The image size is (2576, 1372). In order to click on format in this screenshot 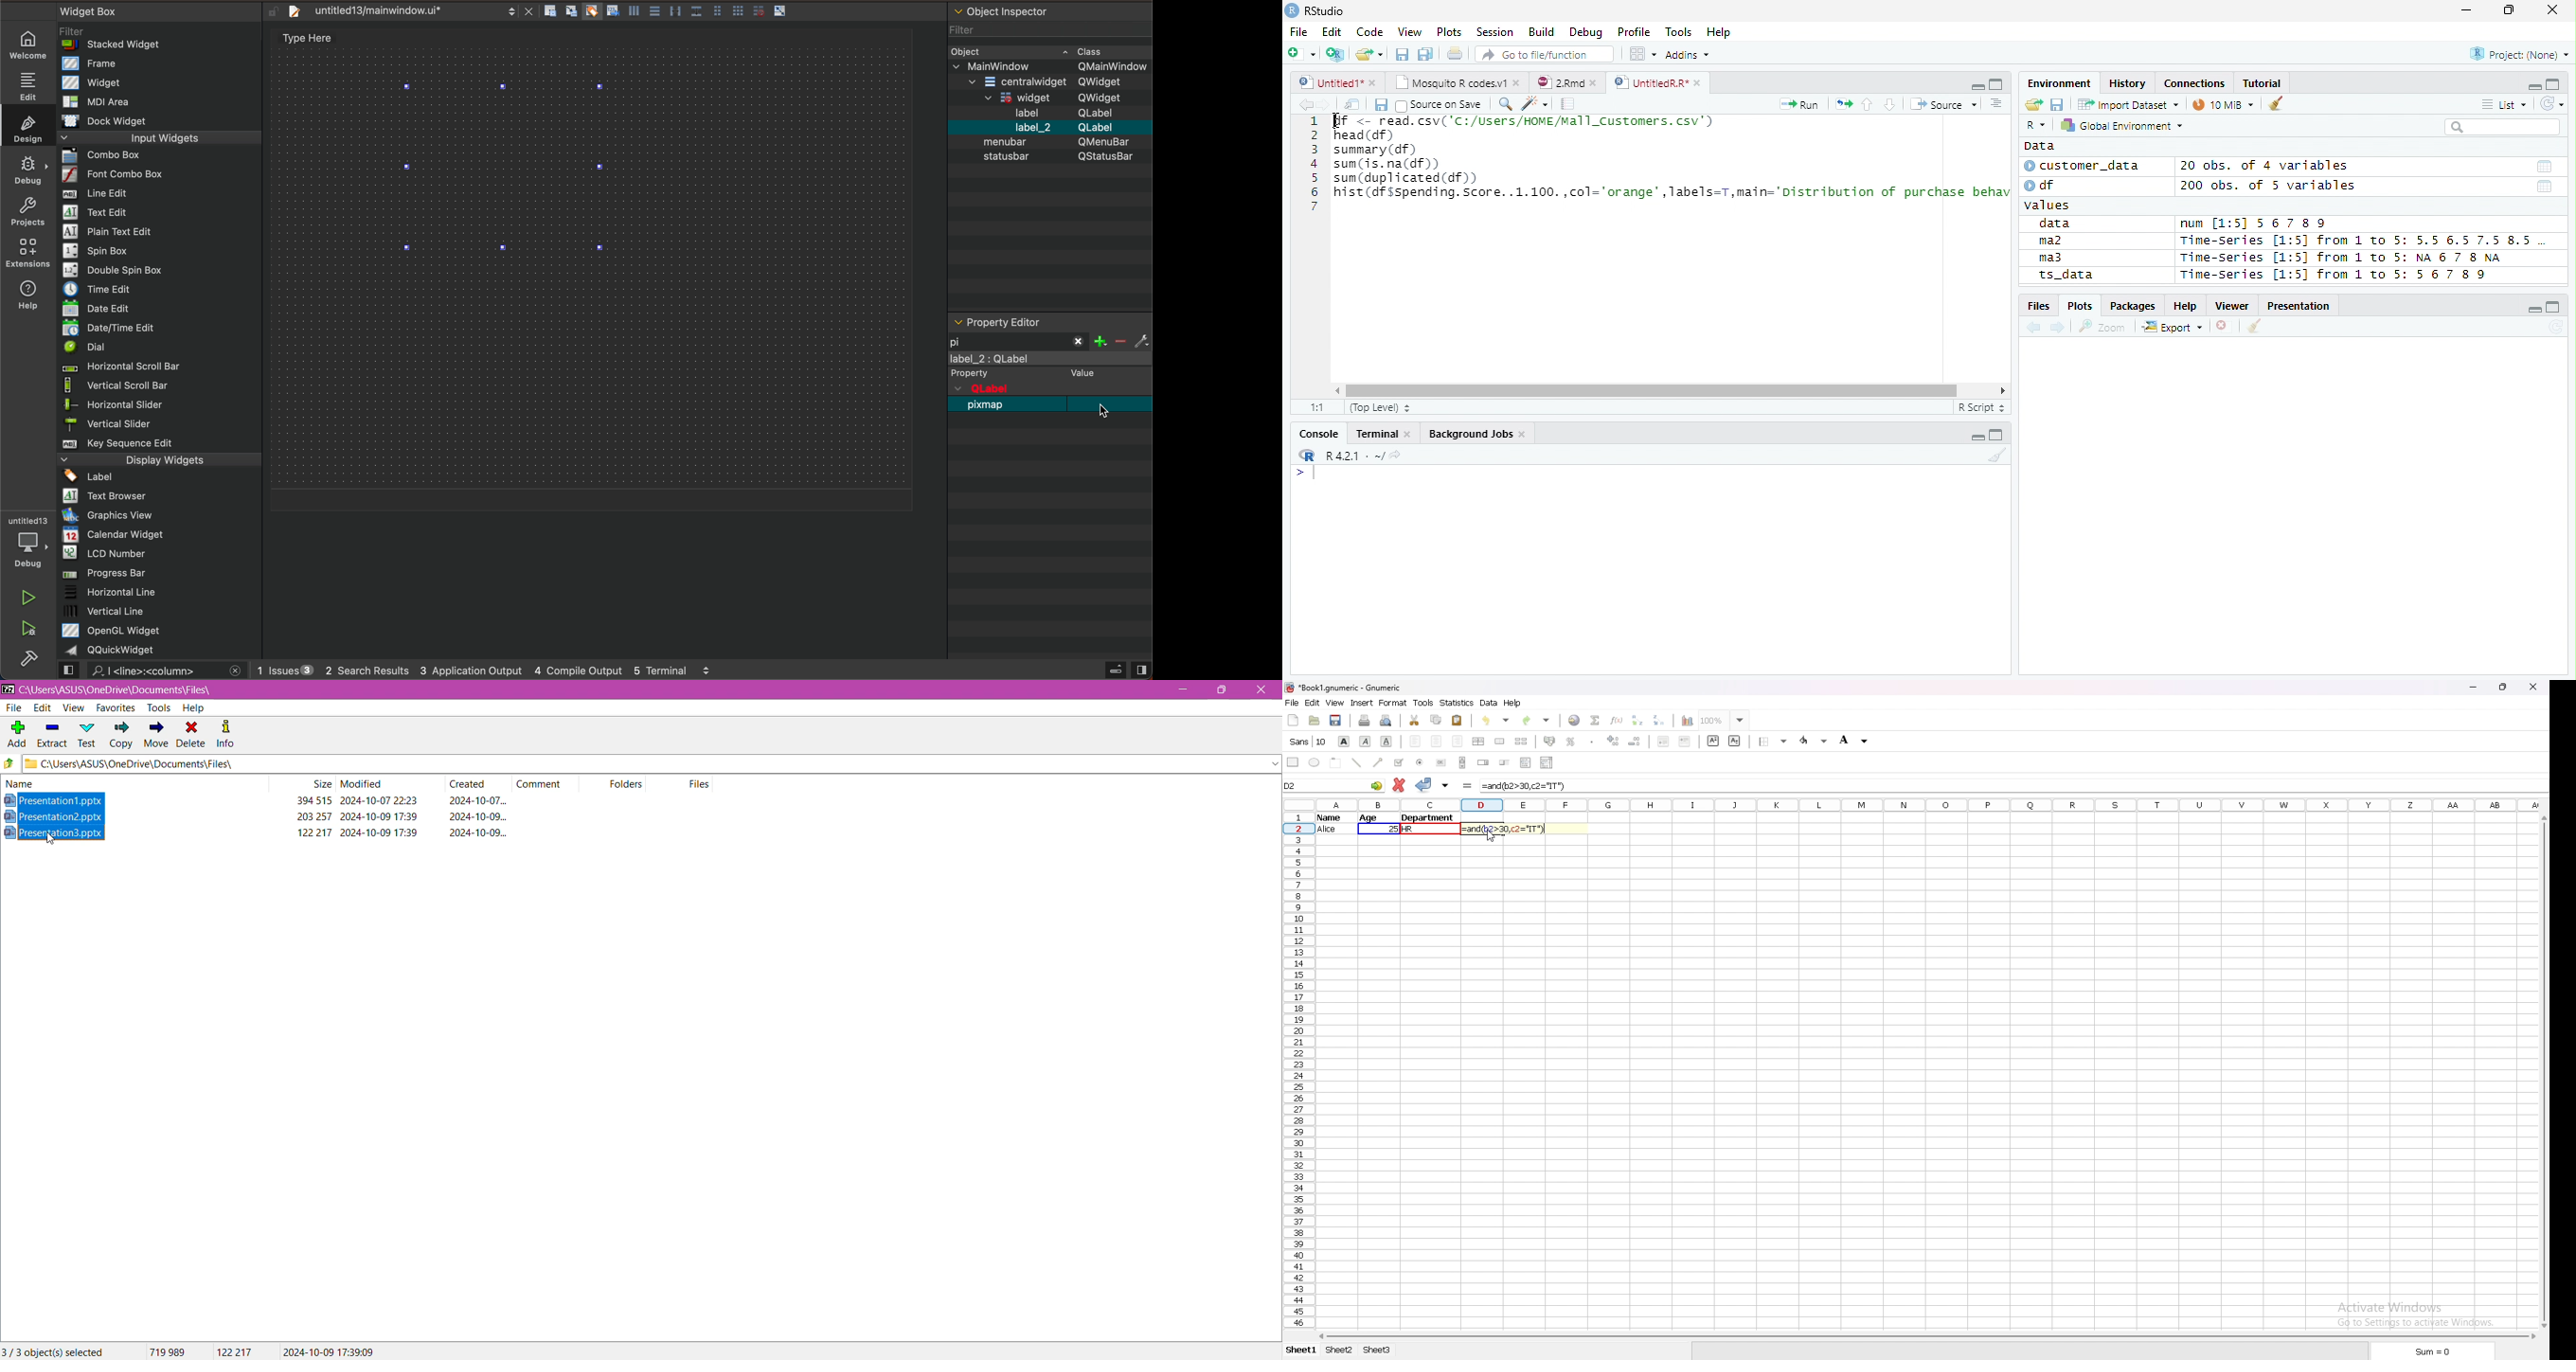, I will do `click(1393, 702)`.